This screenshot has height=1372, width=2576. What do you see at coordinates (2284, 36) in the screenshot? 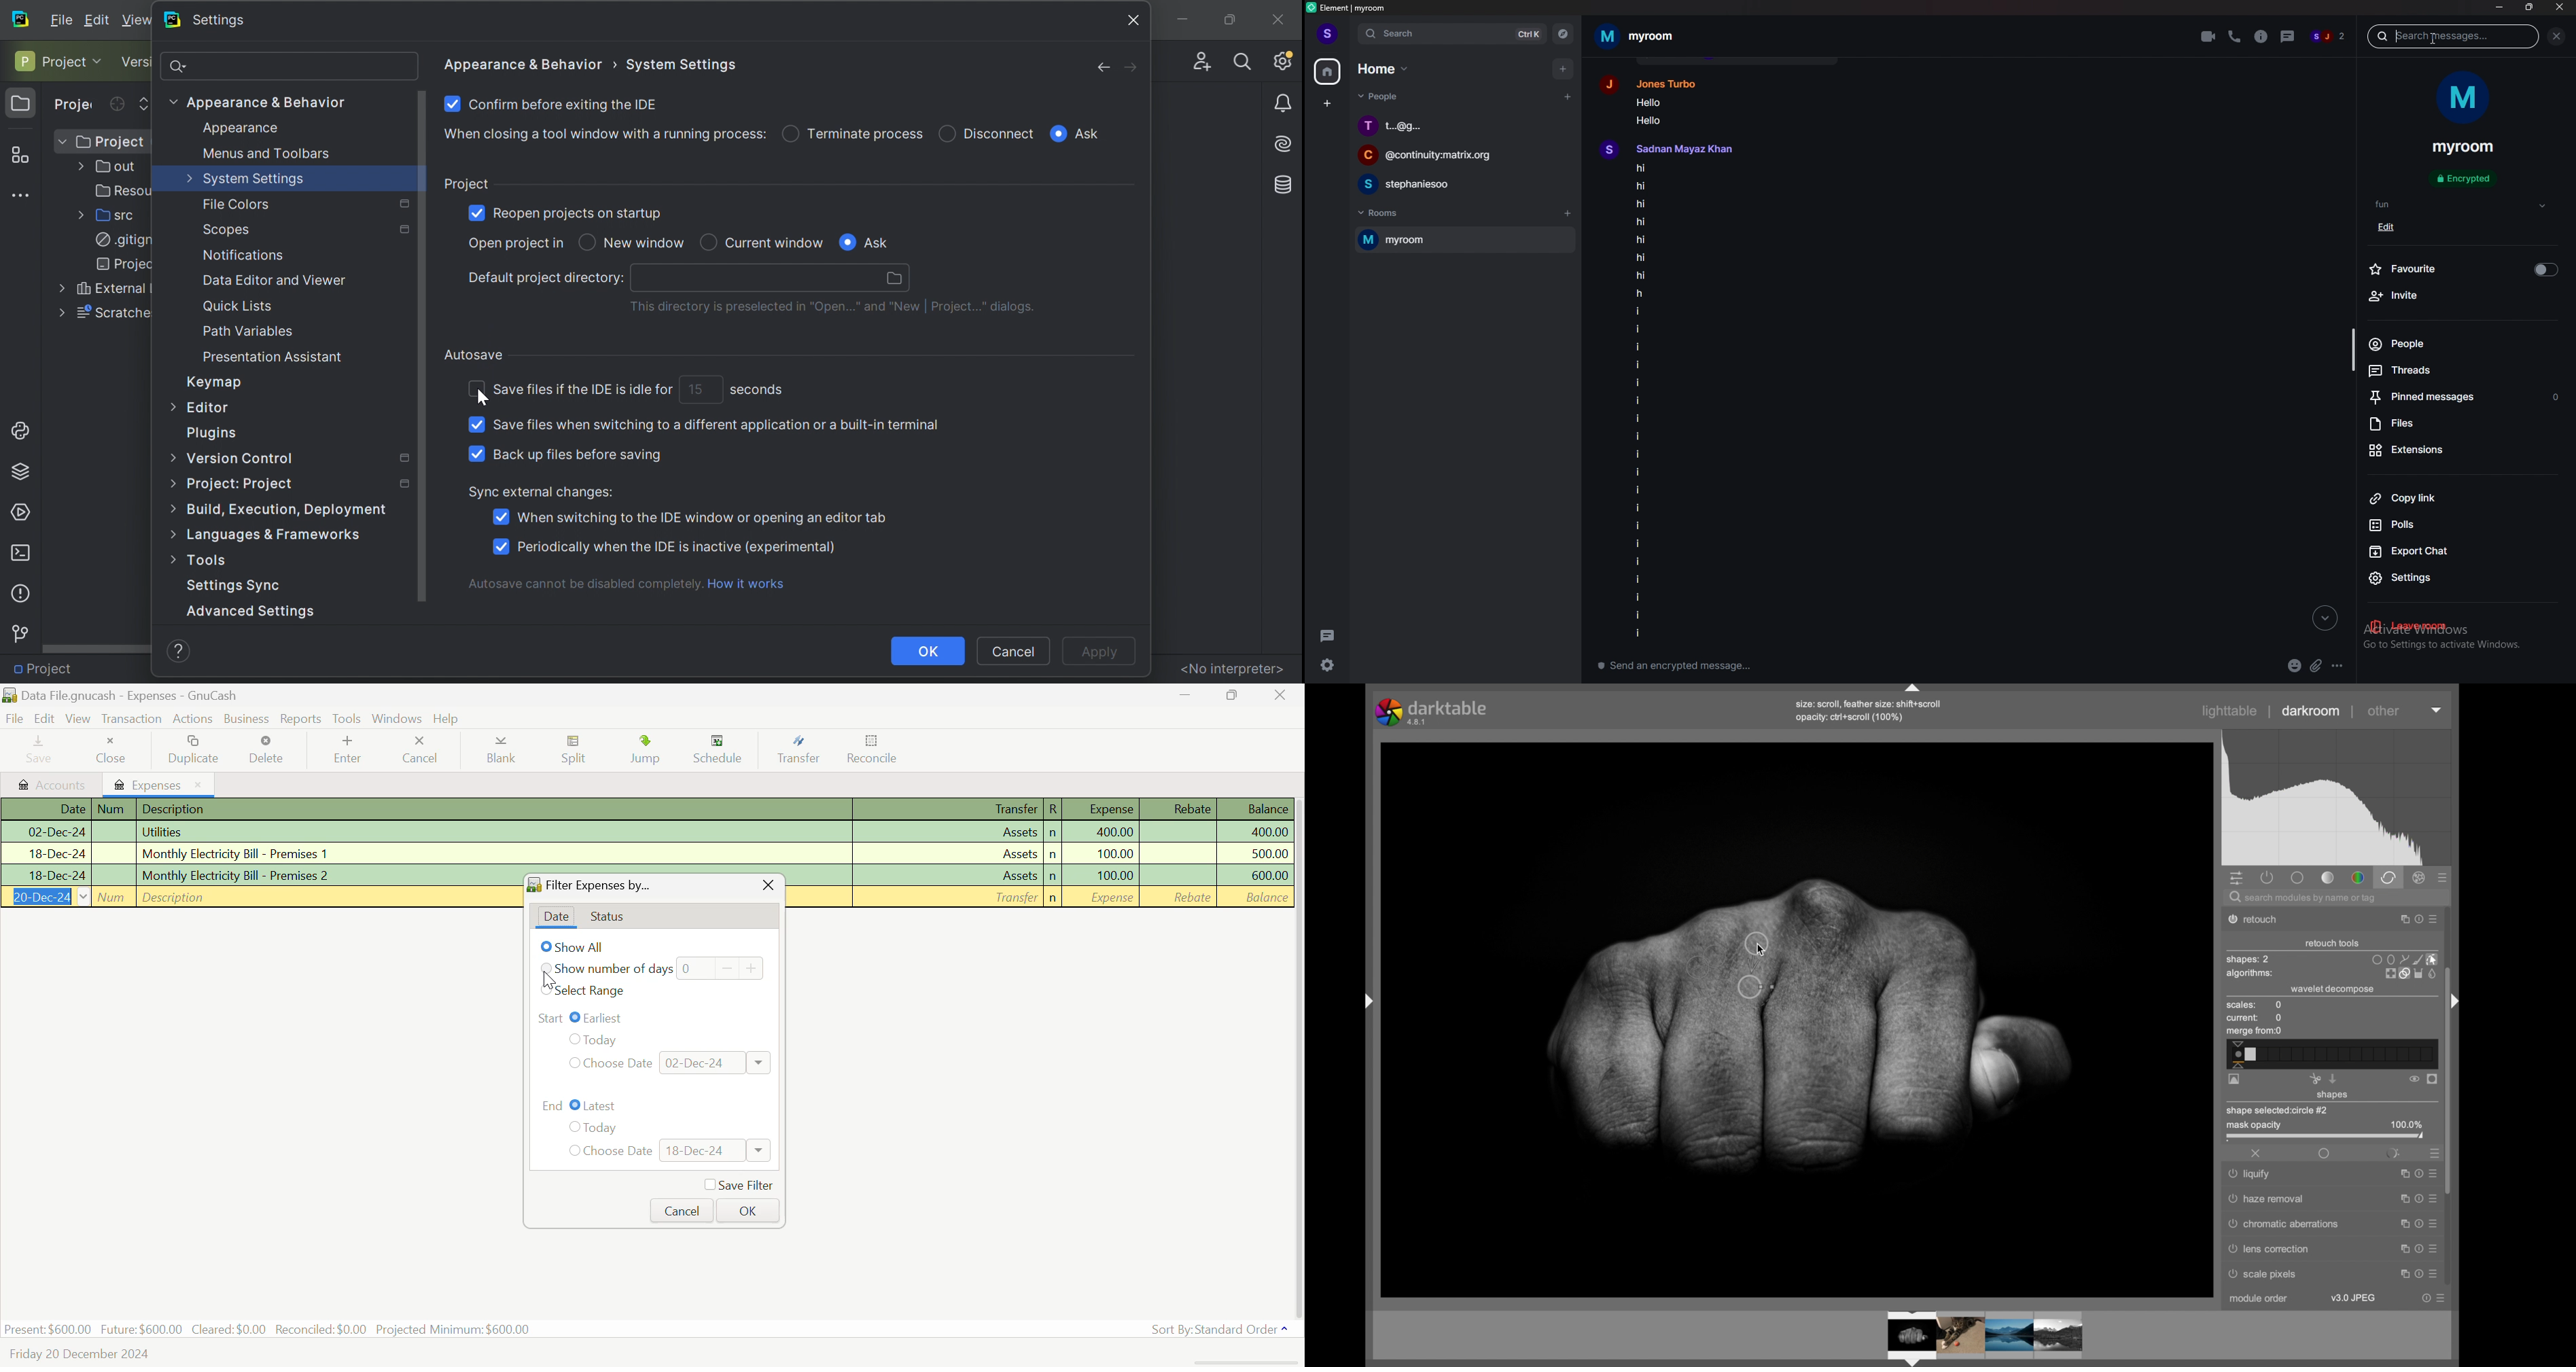
I see `threads` at bounding box center [2284, 36].